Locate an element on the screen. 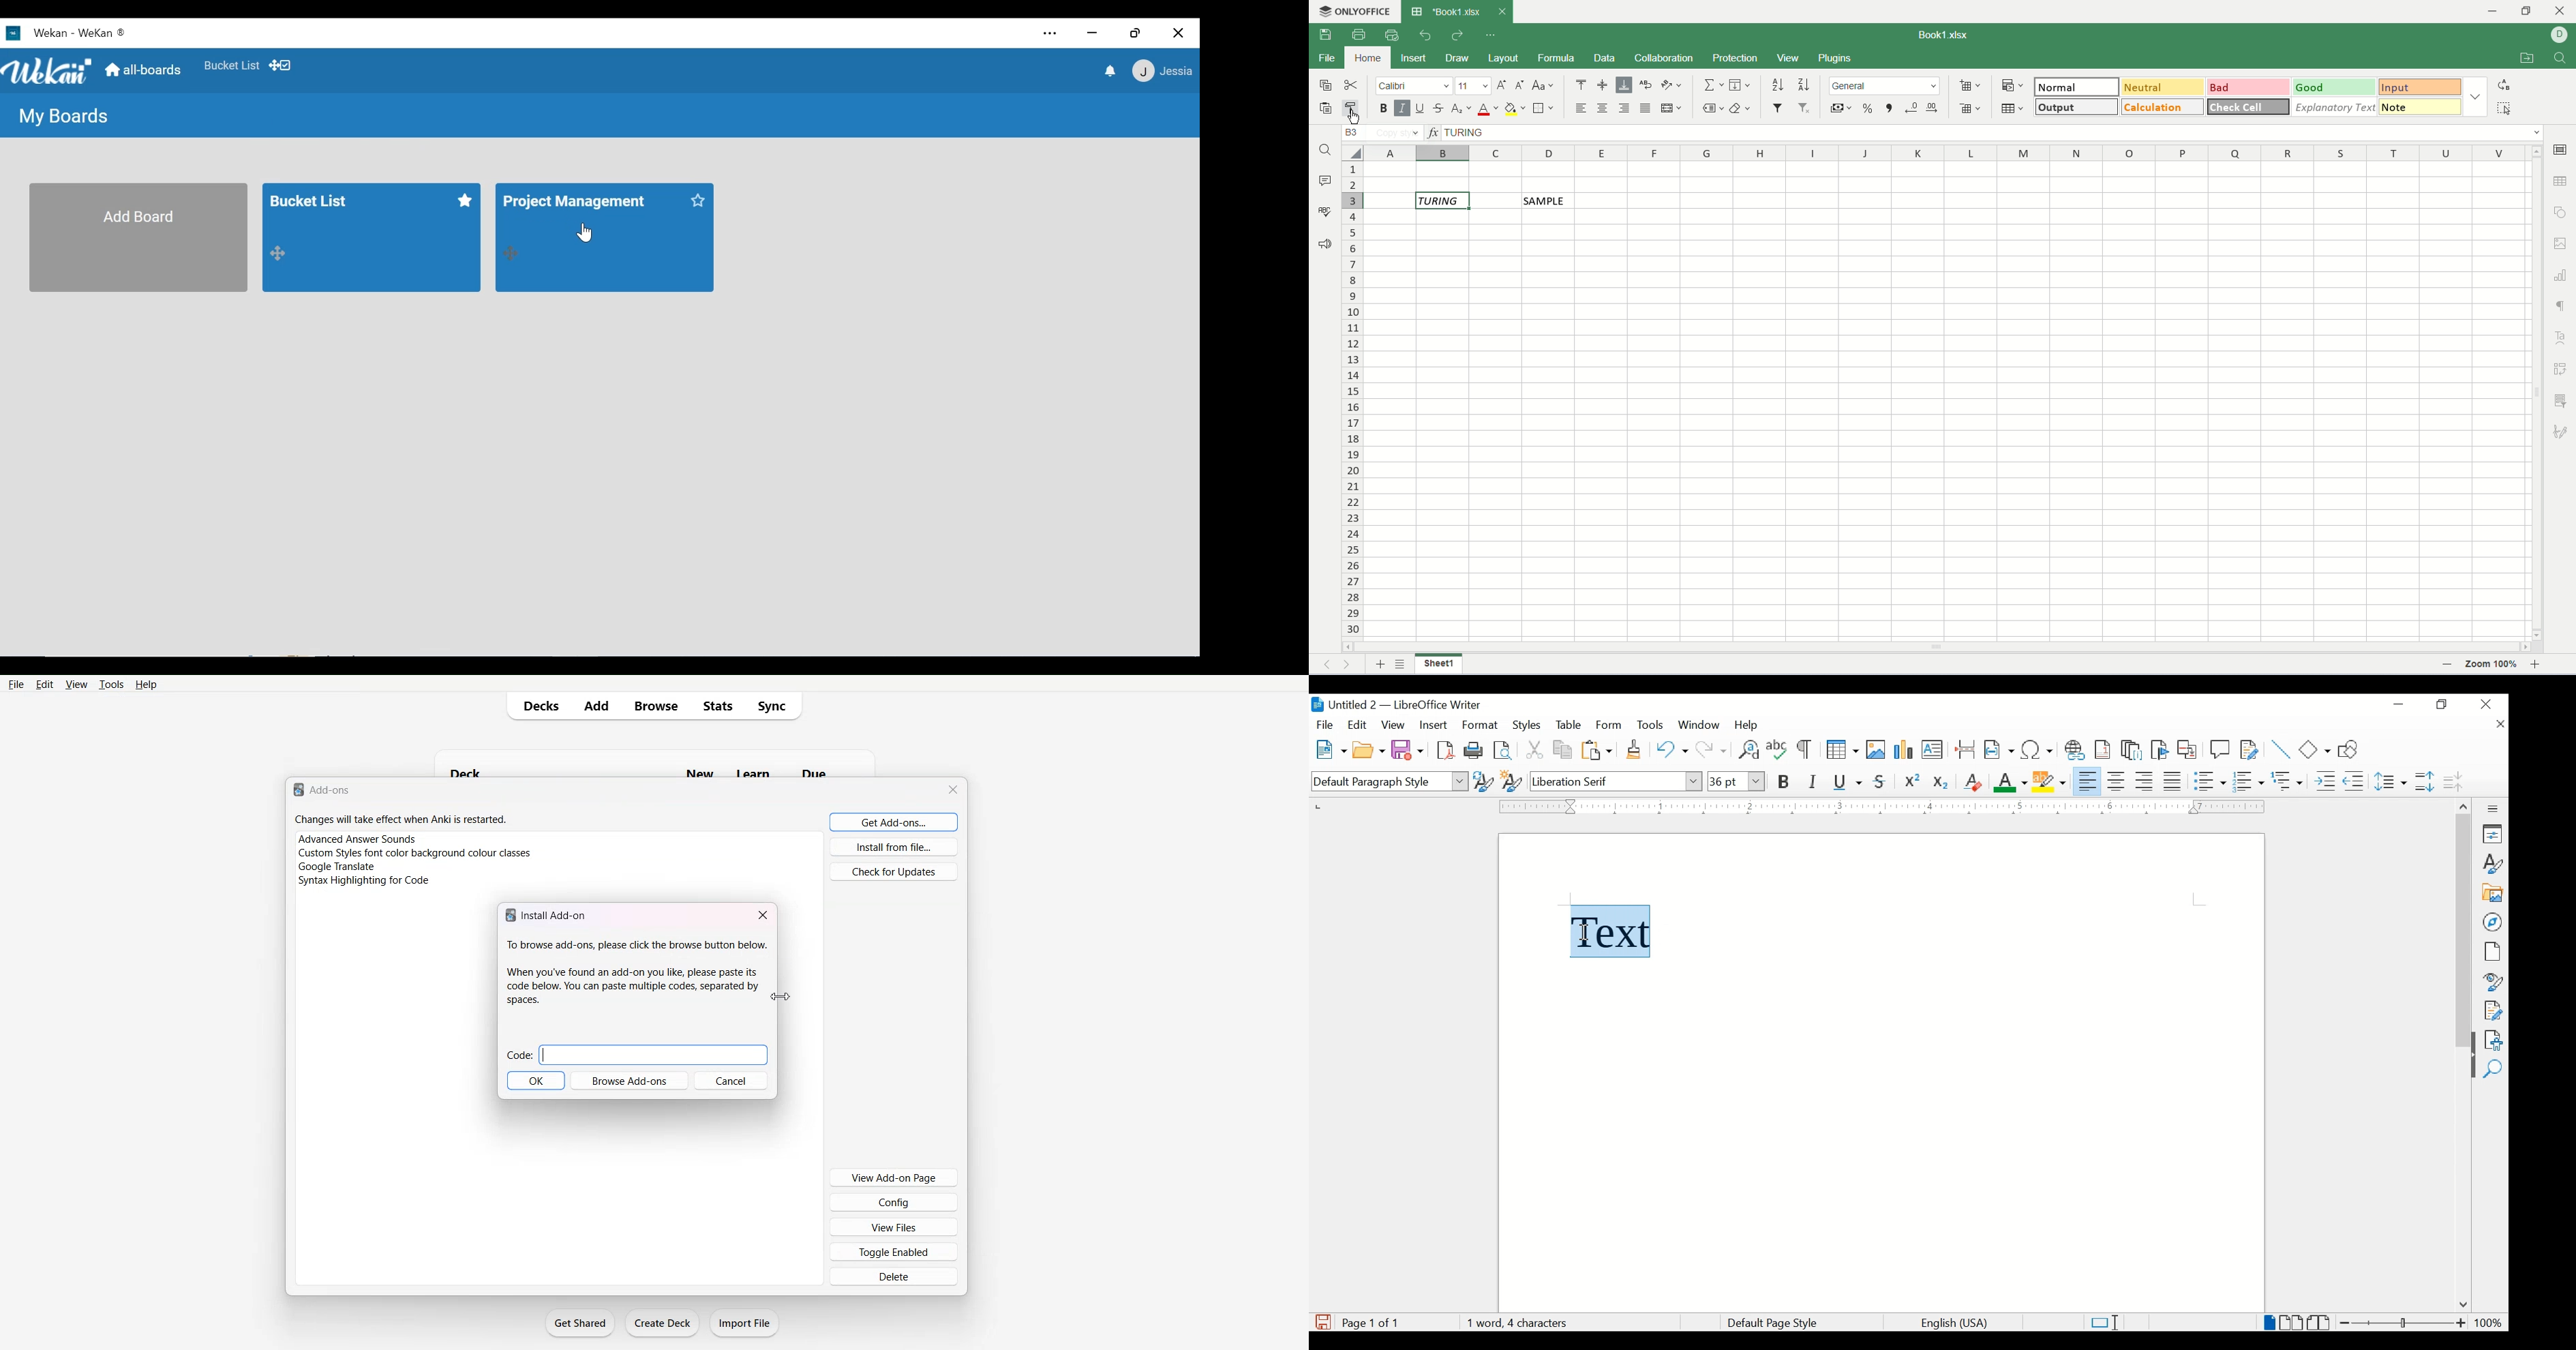 Image resolution: width=2576 pixels, height=1372 pixels. styles is located at coordinates (1528, 726).